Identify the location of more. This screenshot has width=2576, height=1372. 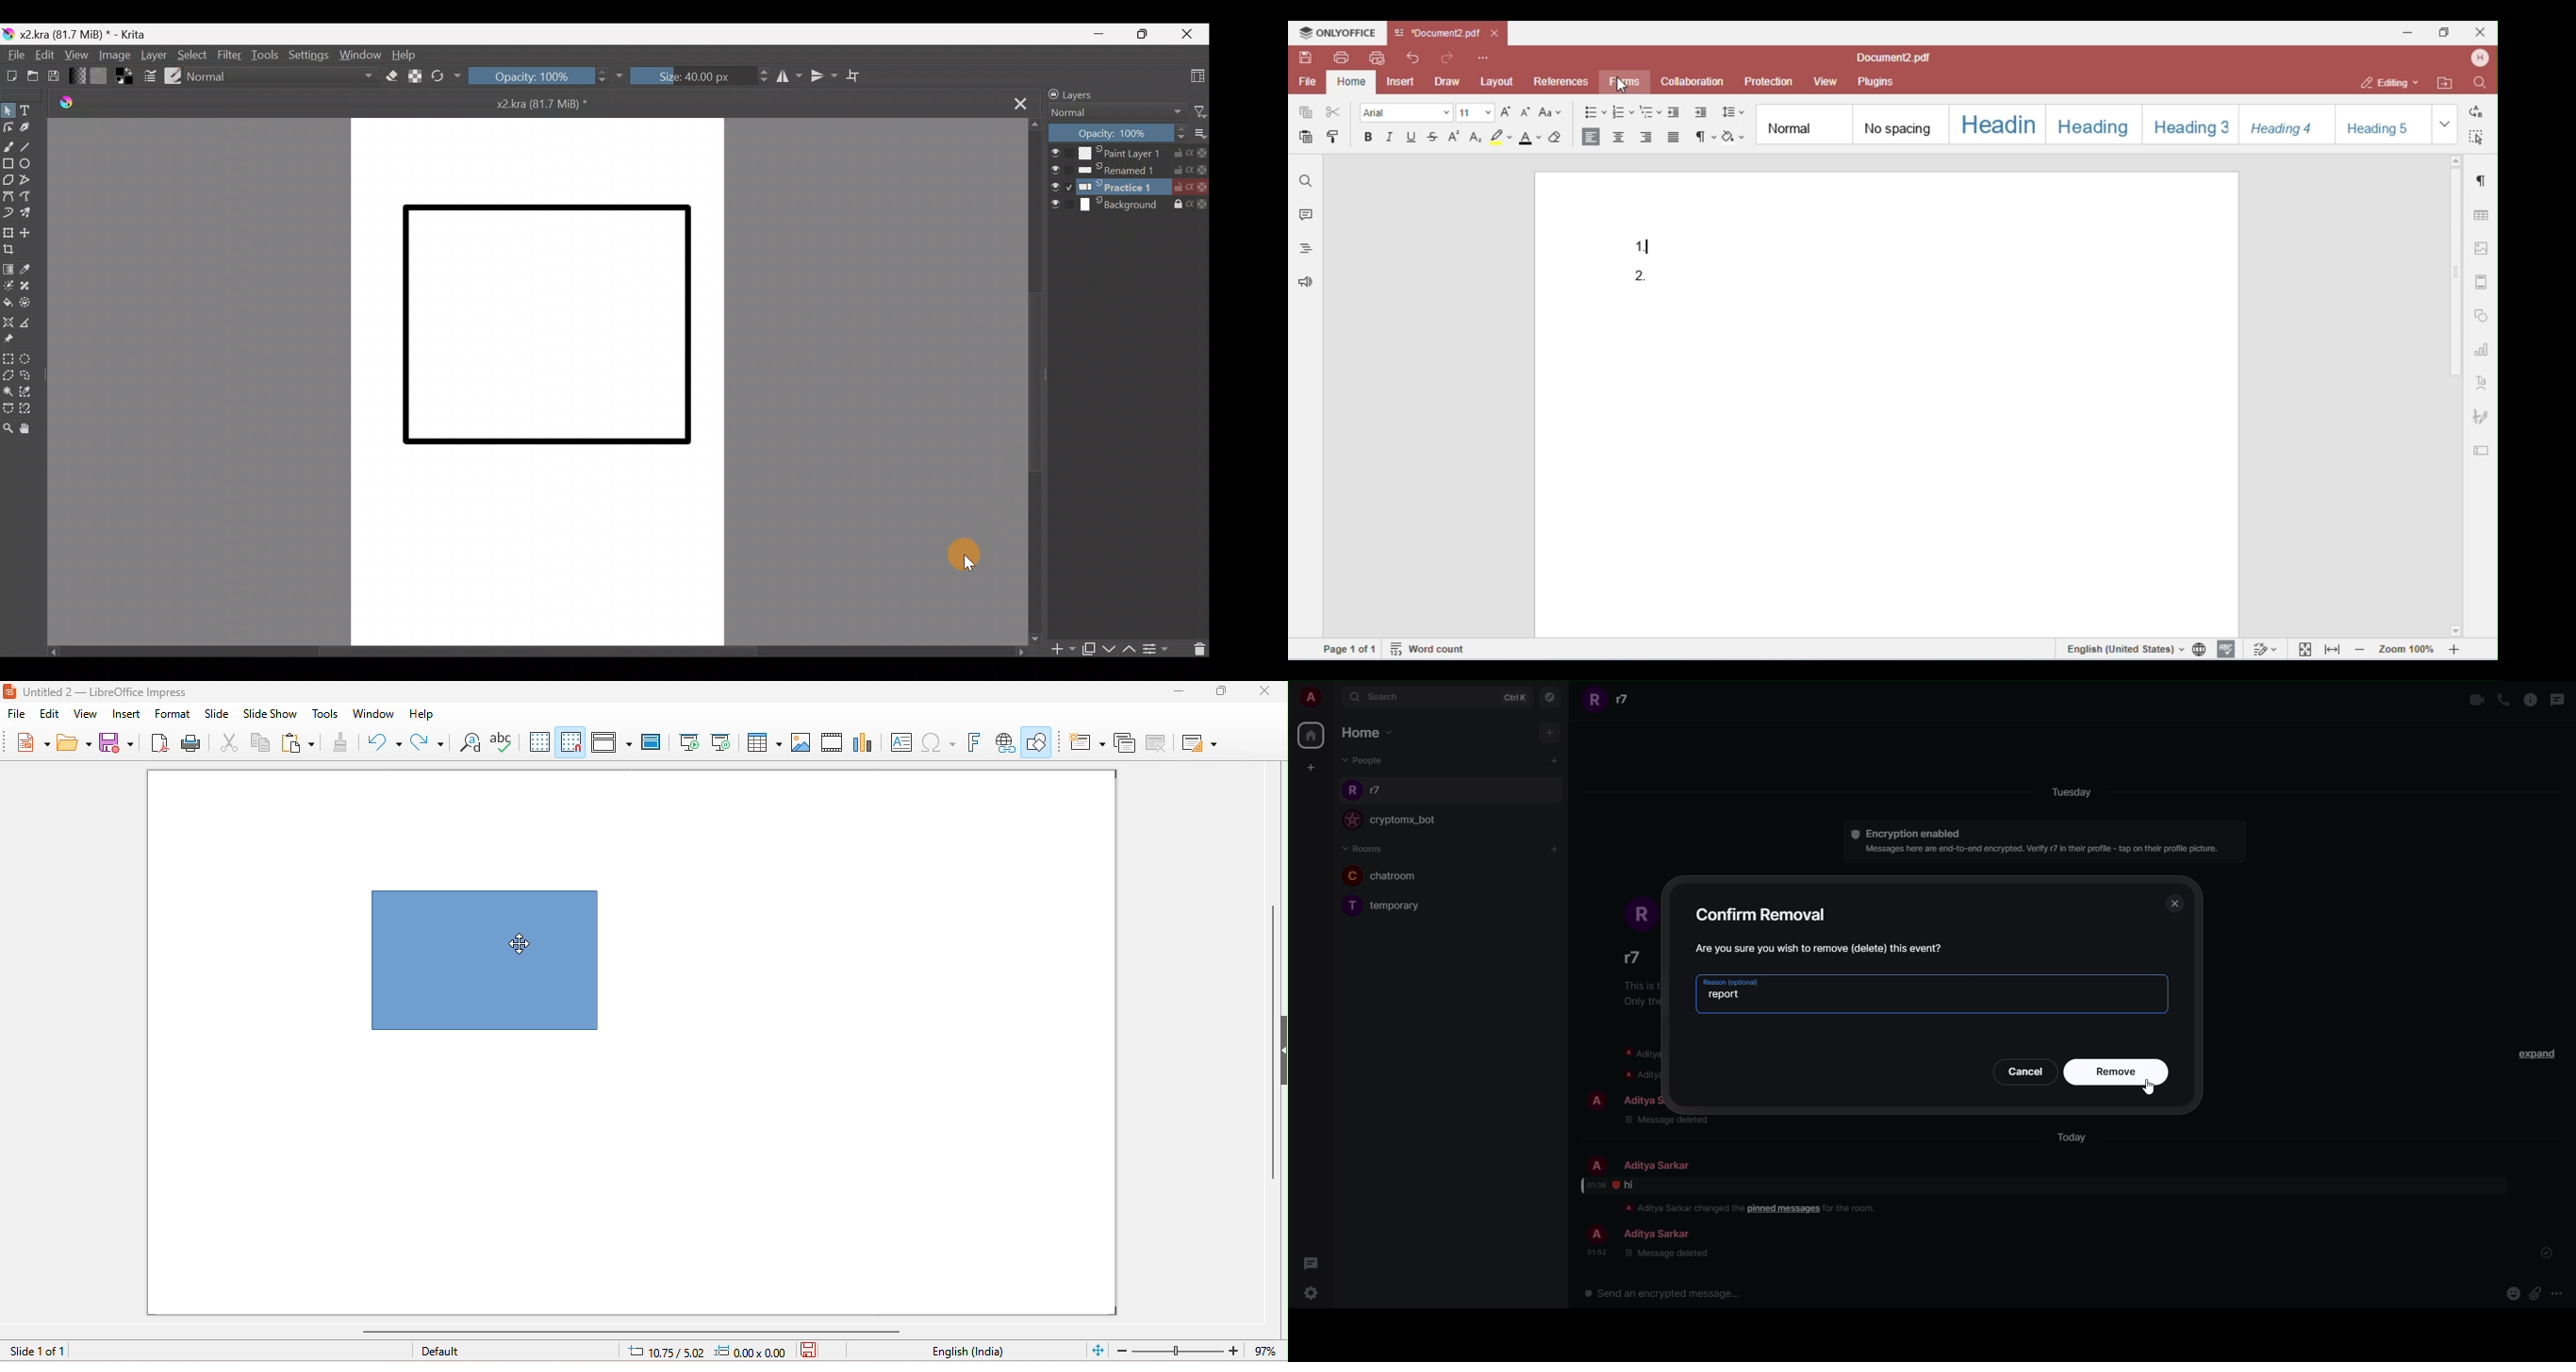
(2557, 1295).